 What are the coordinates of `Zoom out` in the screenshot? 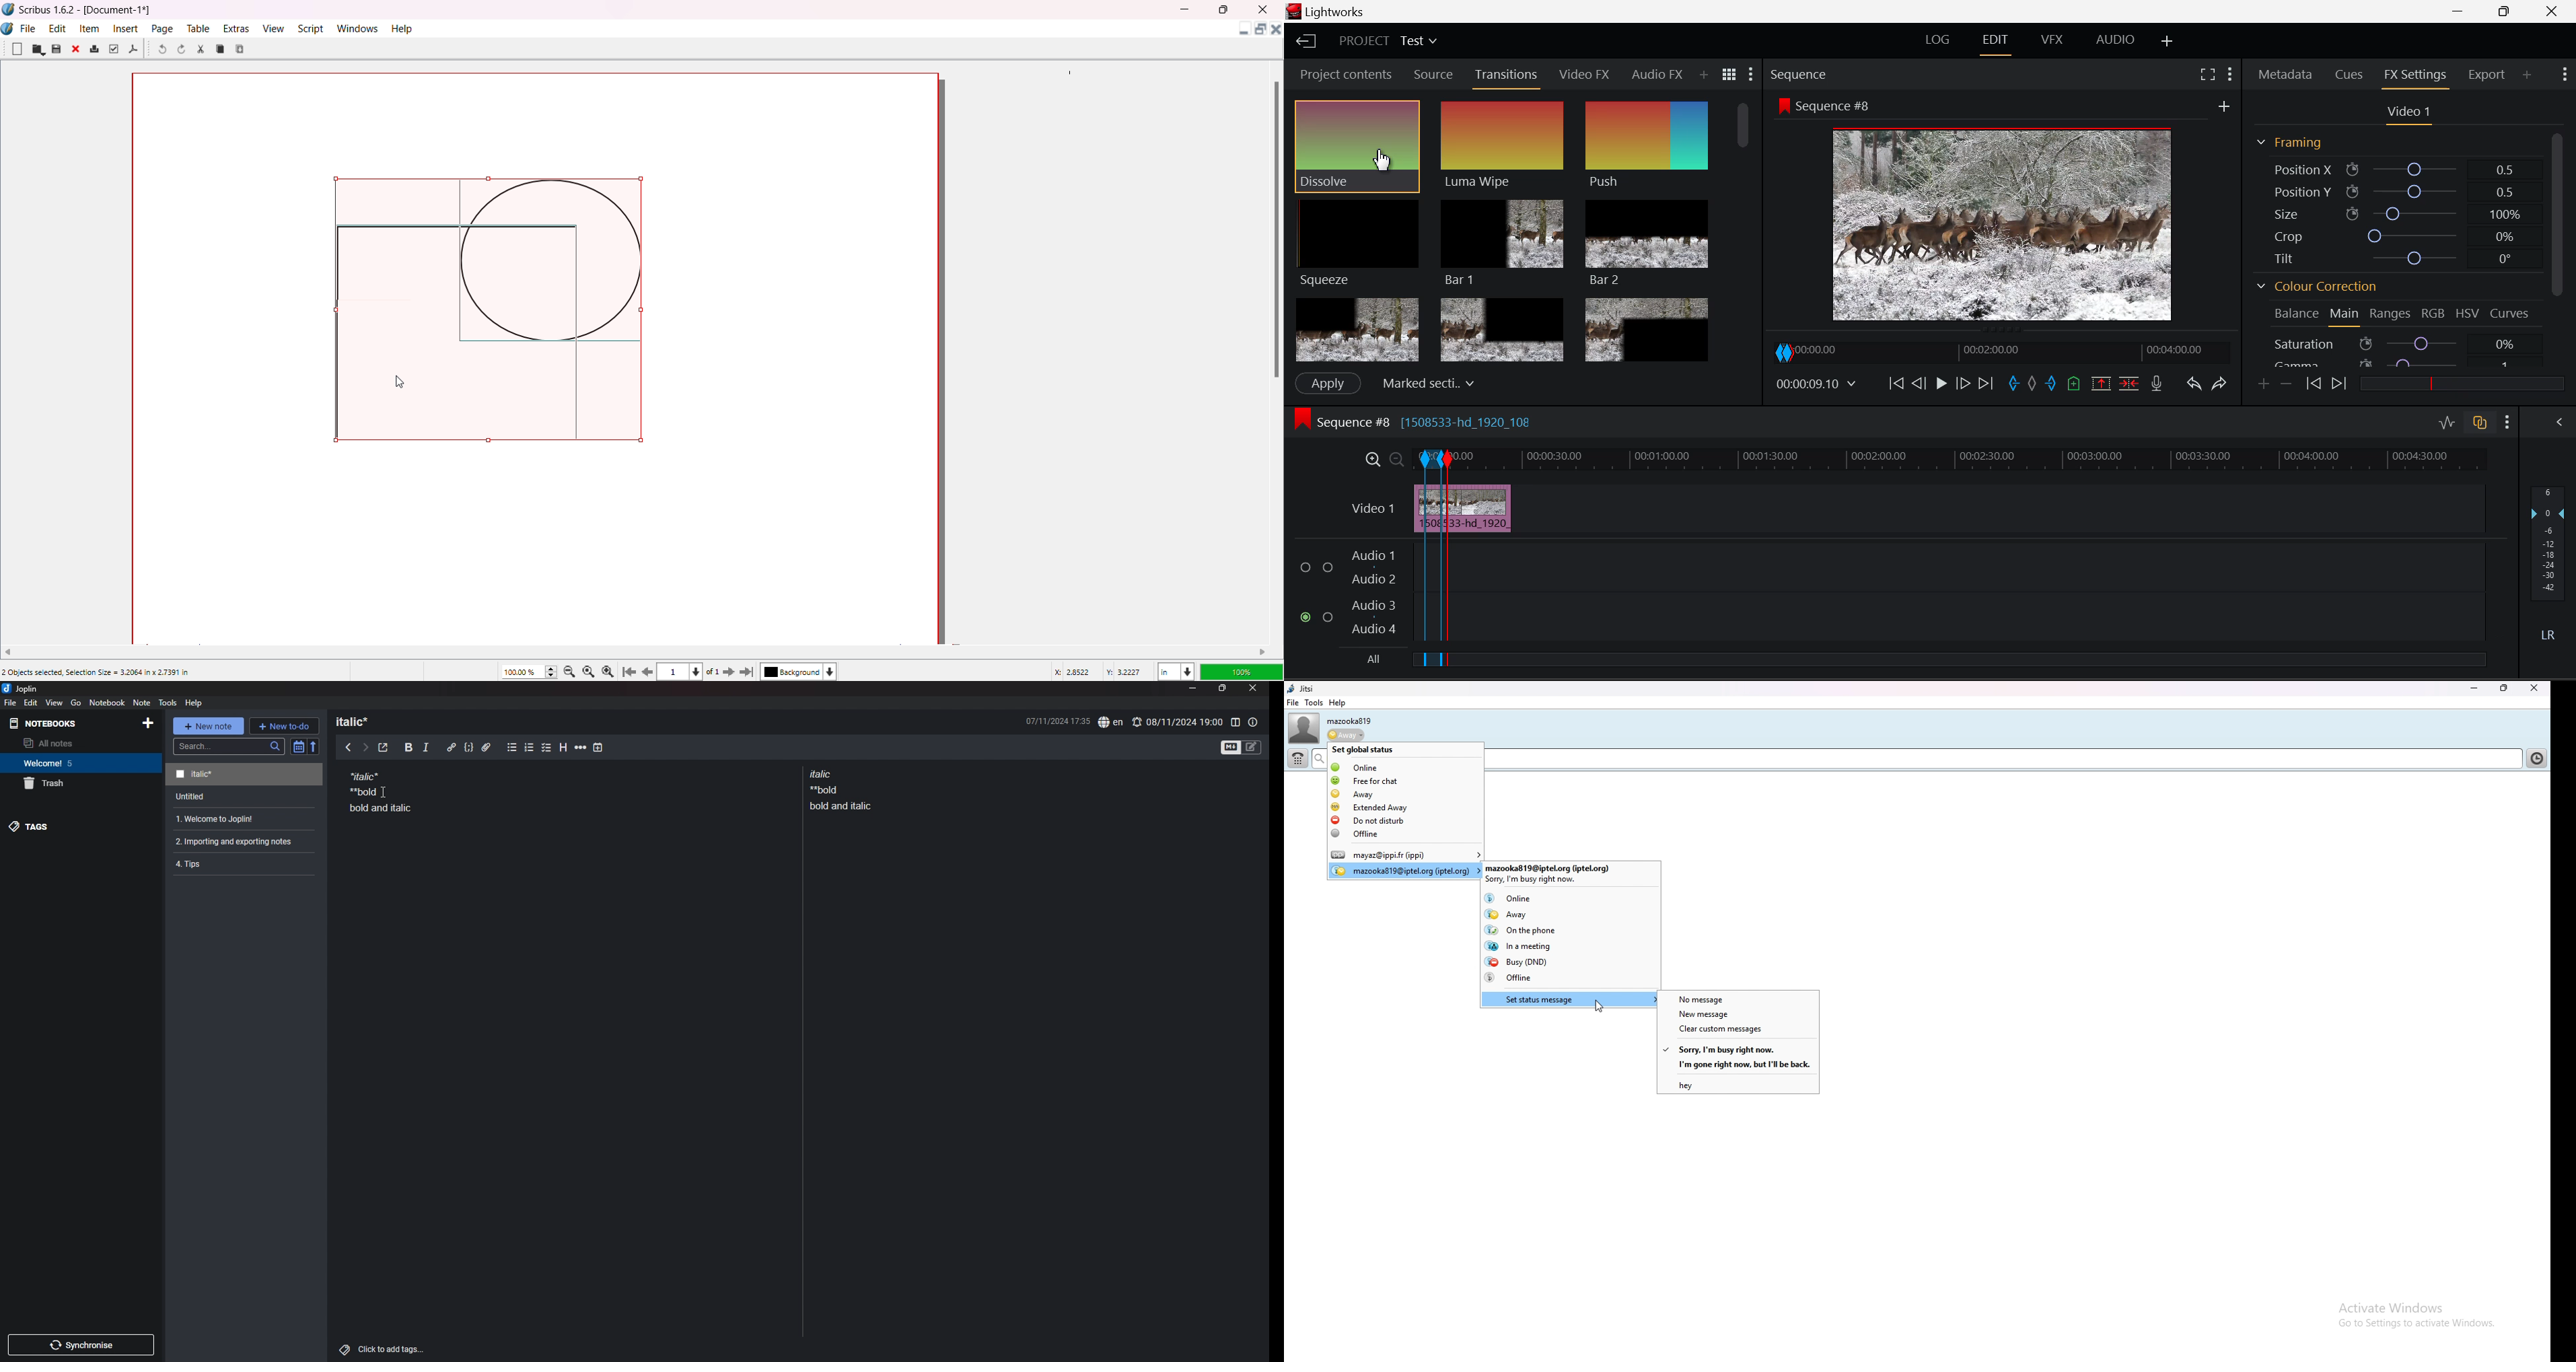 It's located at (572, 671).